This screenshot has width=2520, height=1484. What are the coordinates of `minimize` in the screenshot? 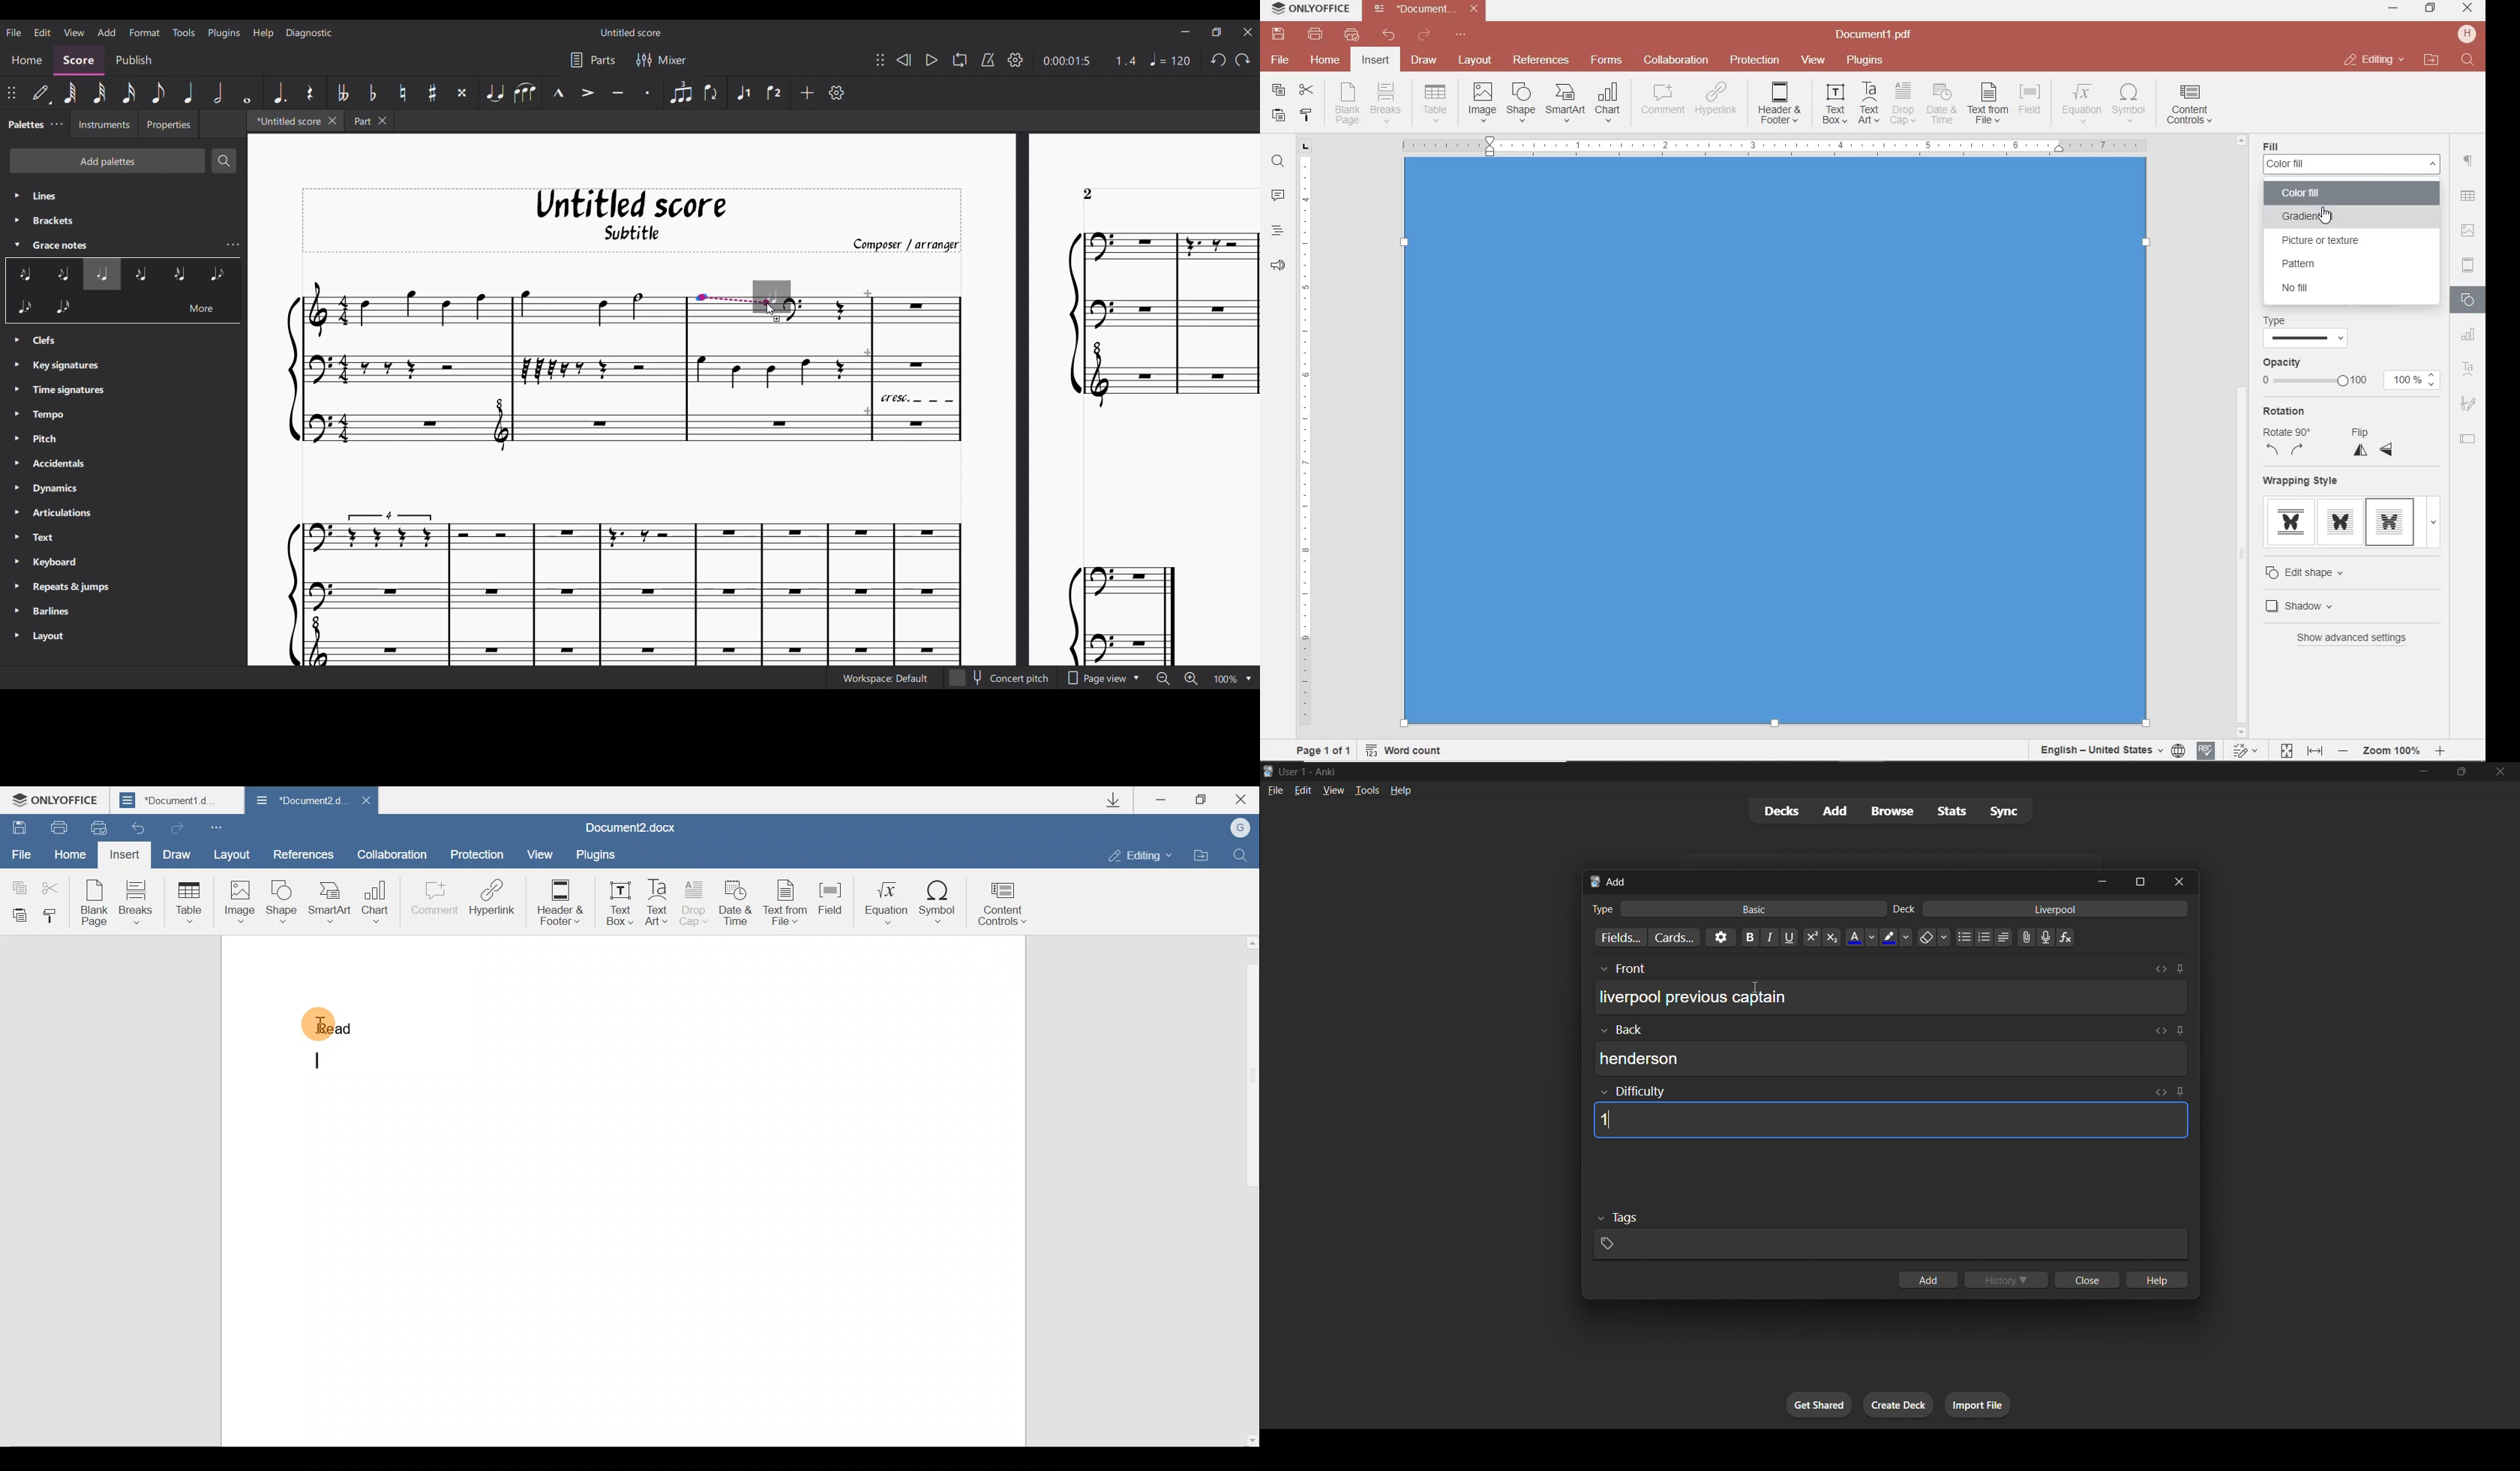 It's located at (2421, 773).